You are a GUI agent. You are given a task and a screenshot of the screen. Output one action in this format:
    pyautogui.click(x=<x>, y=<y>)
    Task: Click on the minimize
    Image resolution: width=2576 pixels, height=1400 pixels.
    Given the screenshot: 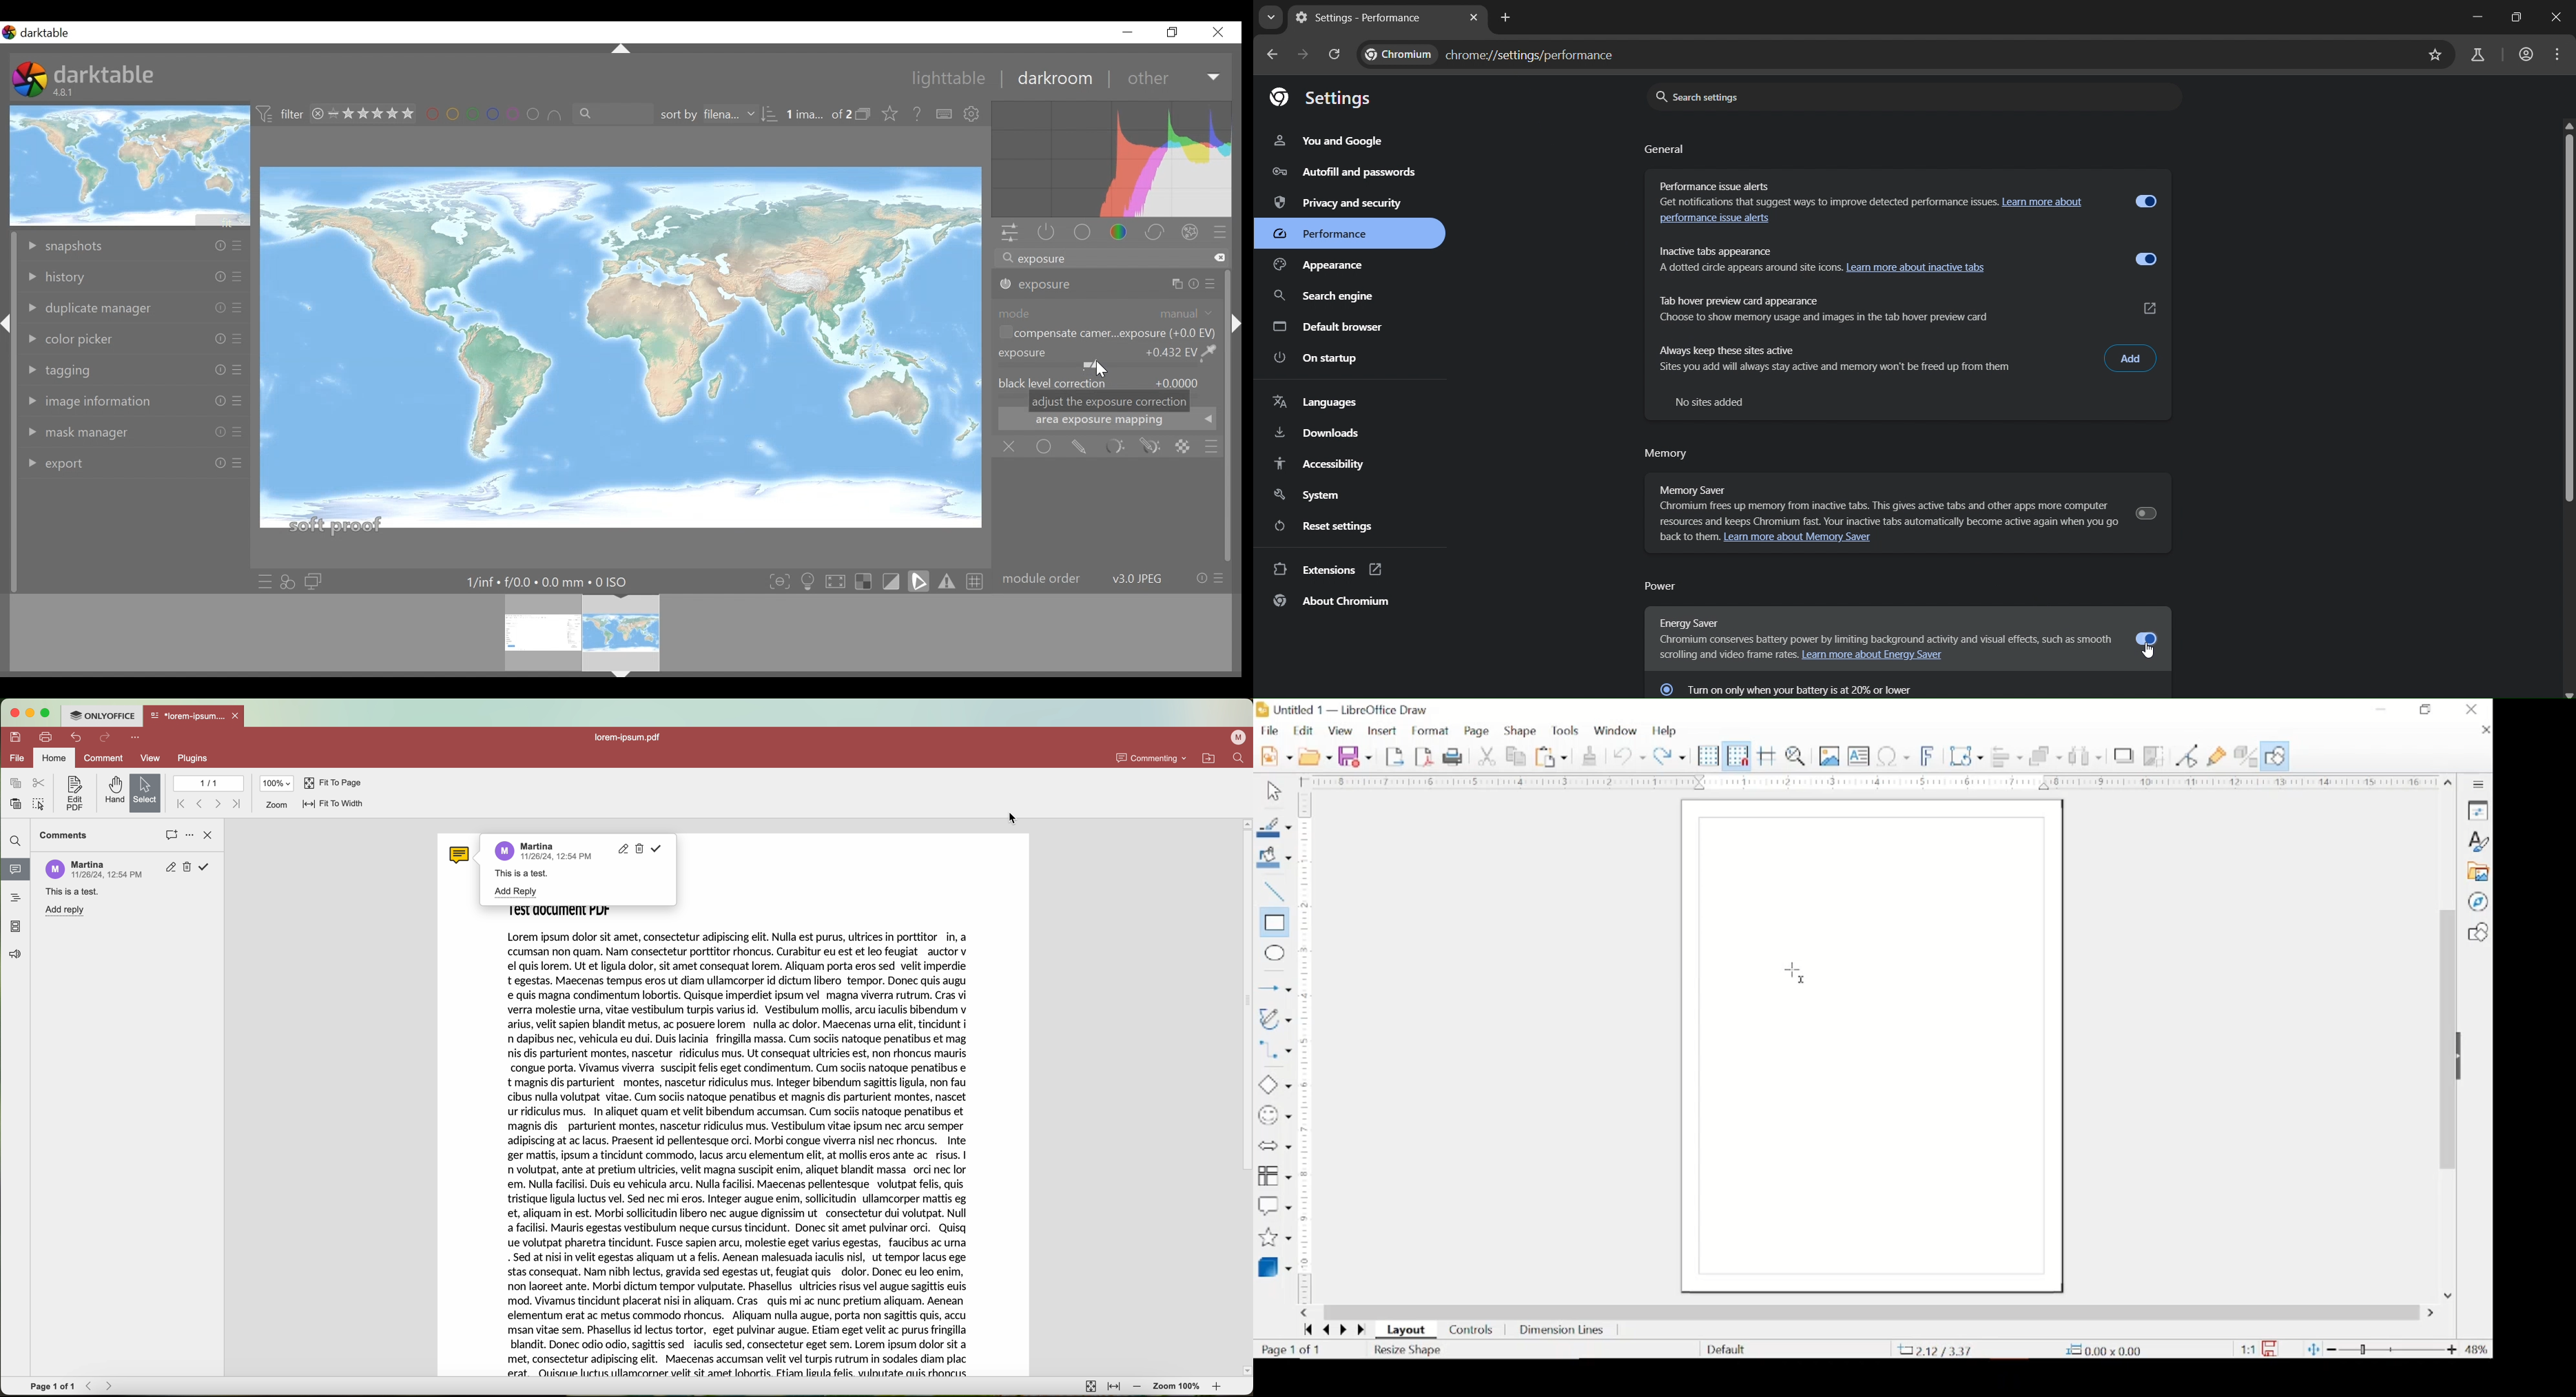 What is the action you would take?
    pyautogui.click(x=2474, y=17)
    